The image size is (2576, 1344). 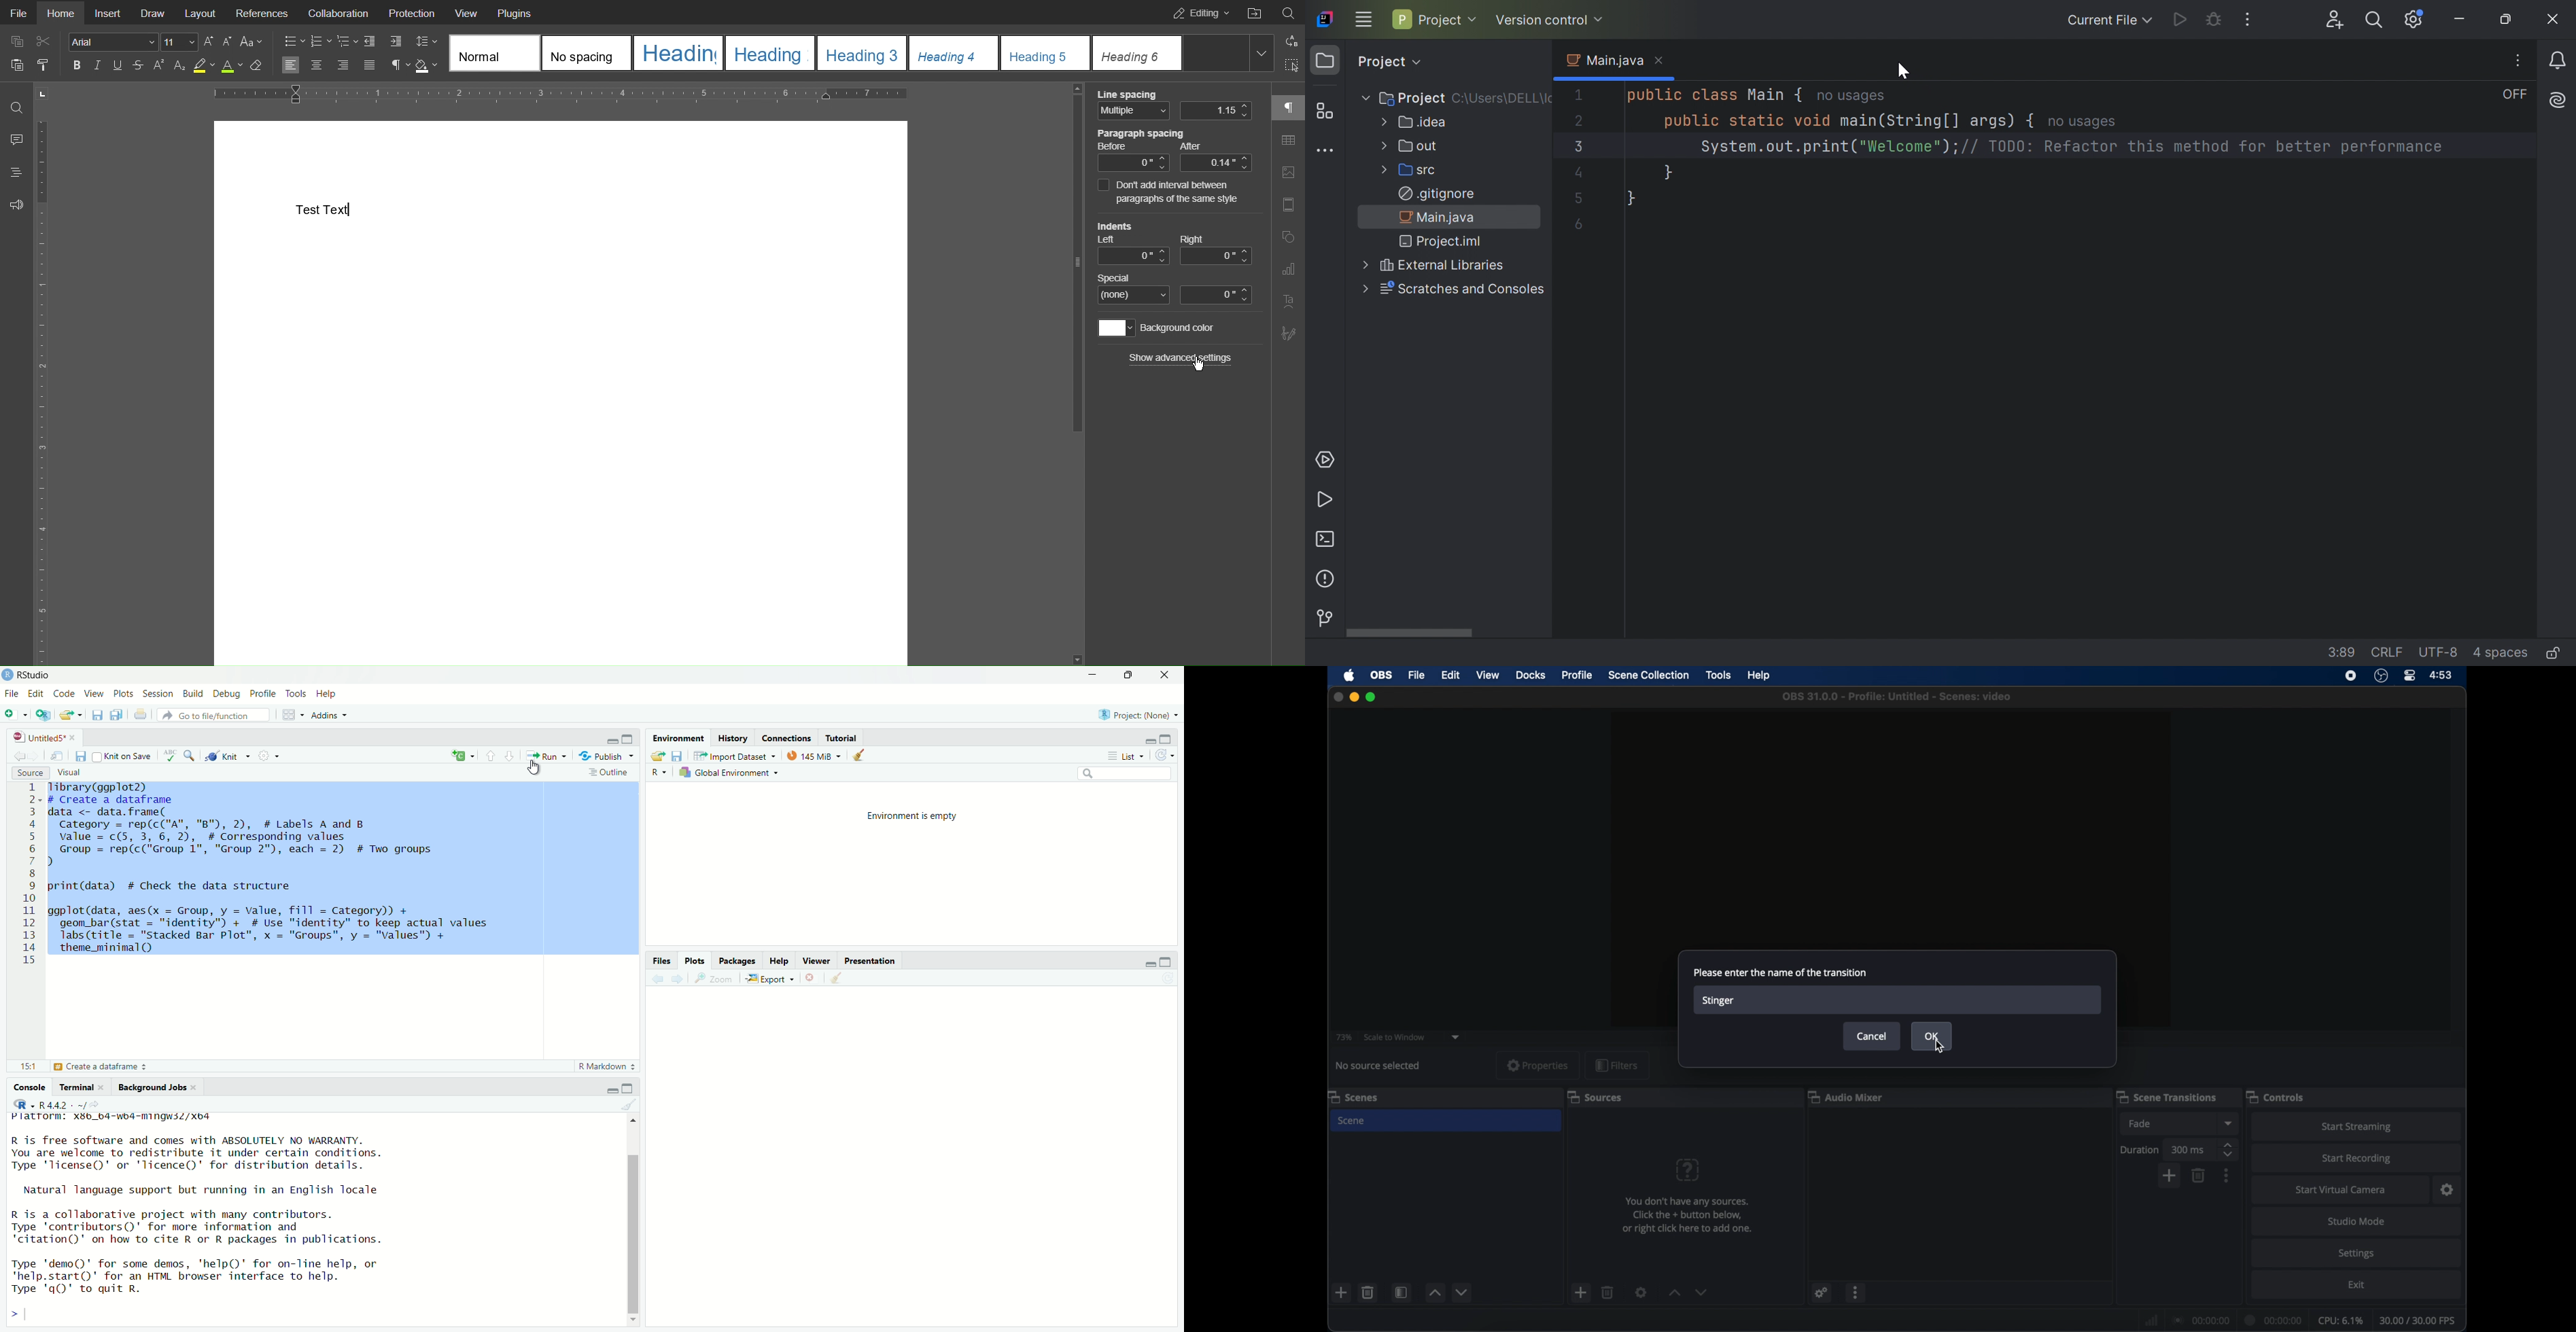 I want to click on File, so click(x=13, y=694).